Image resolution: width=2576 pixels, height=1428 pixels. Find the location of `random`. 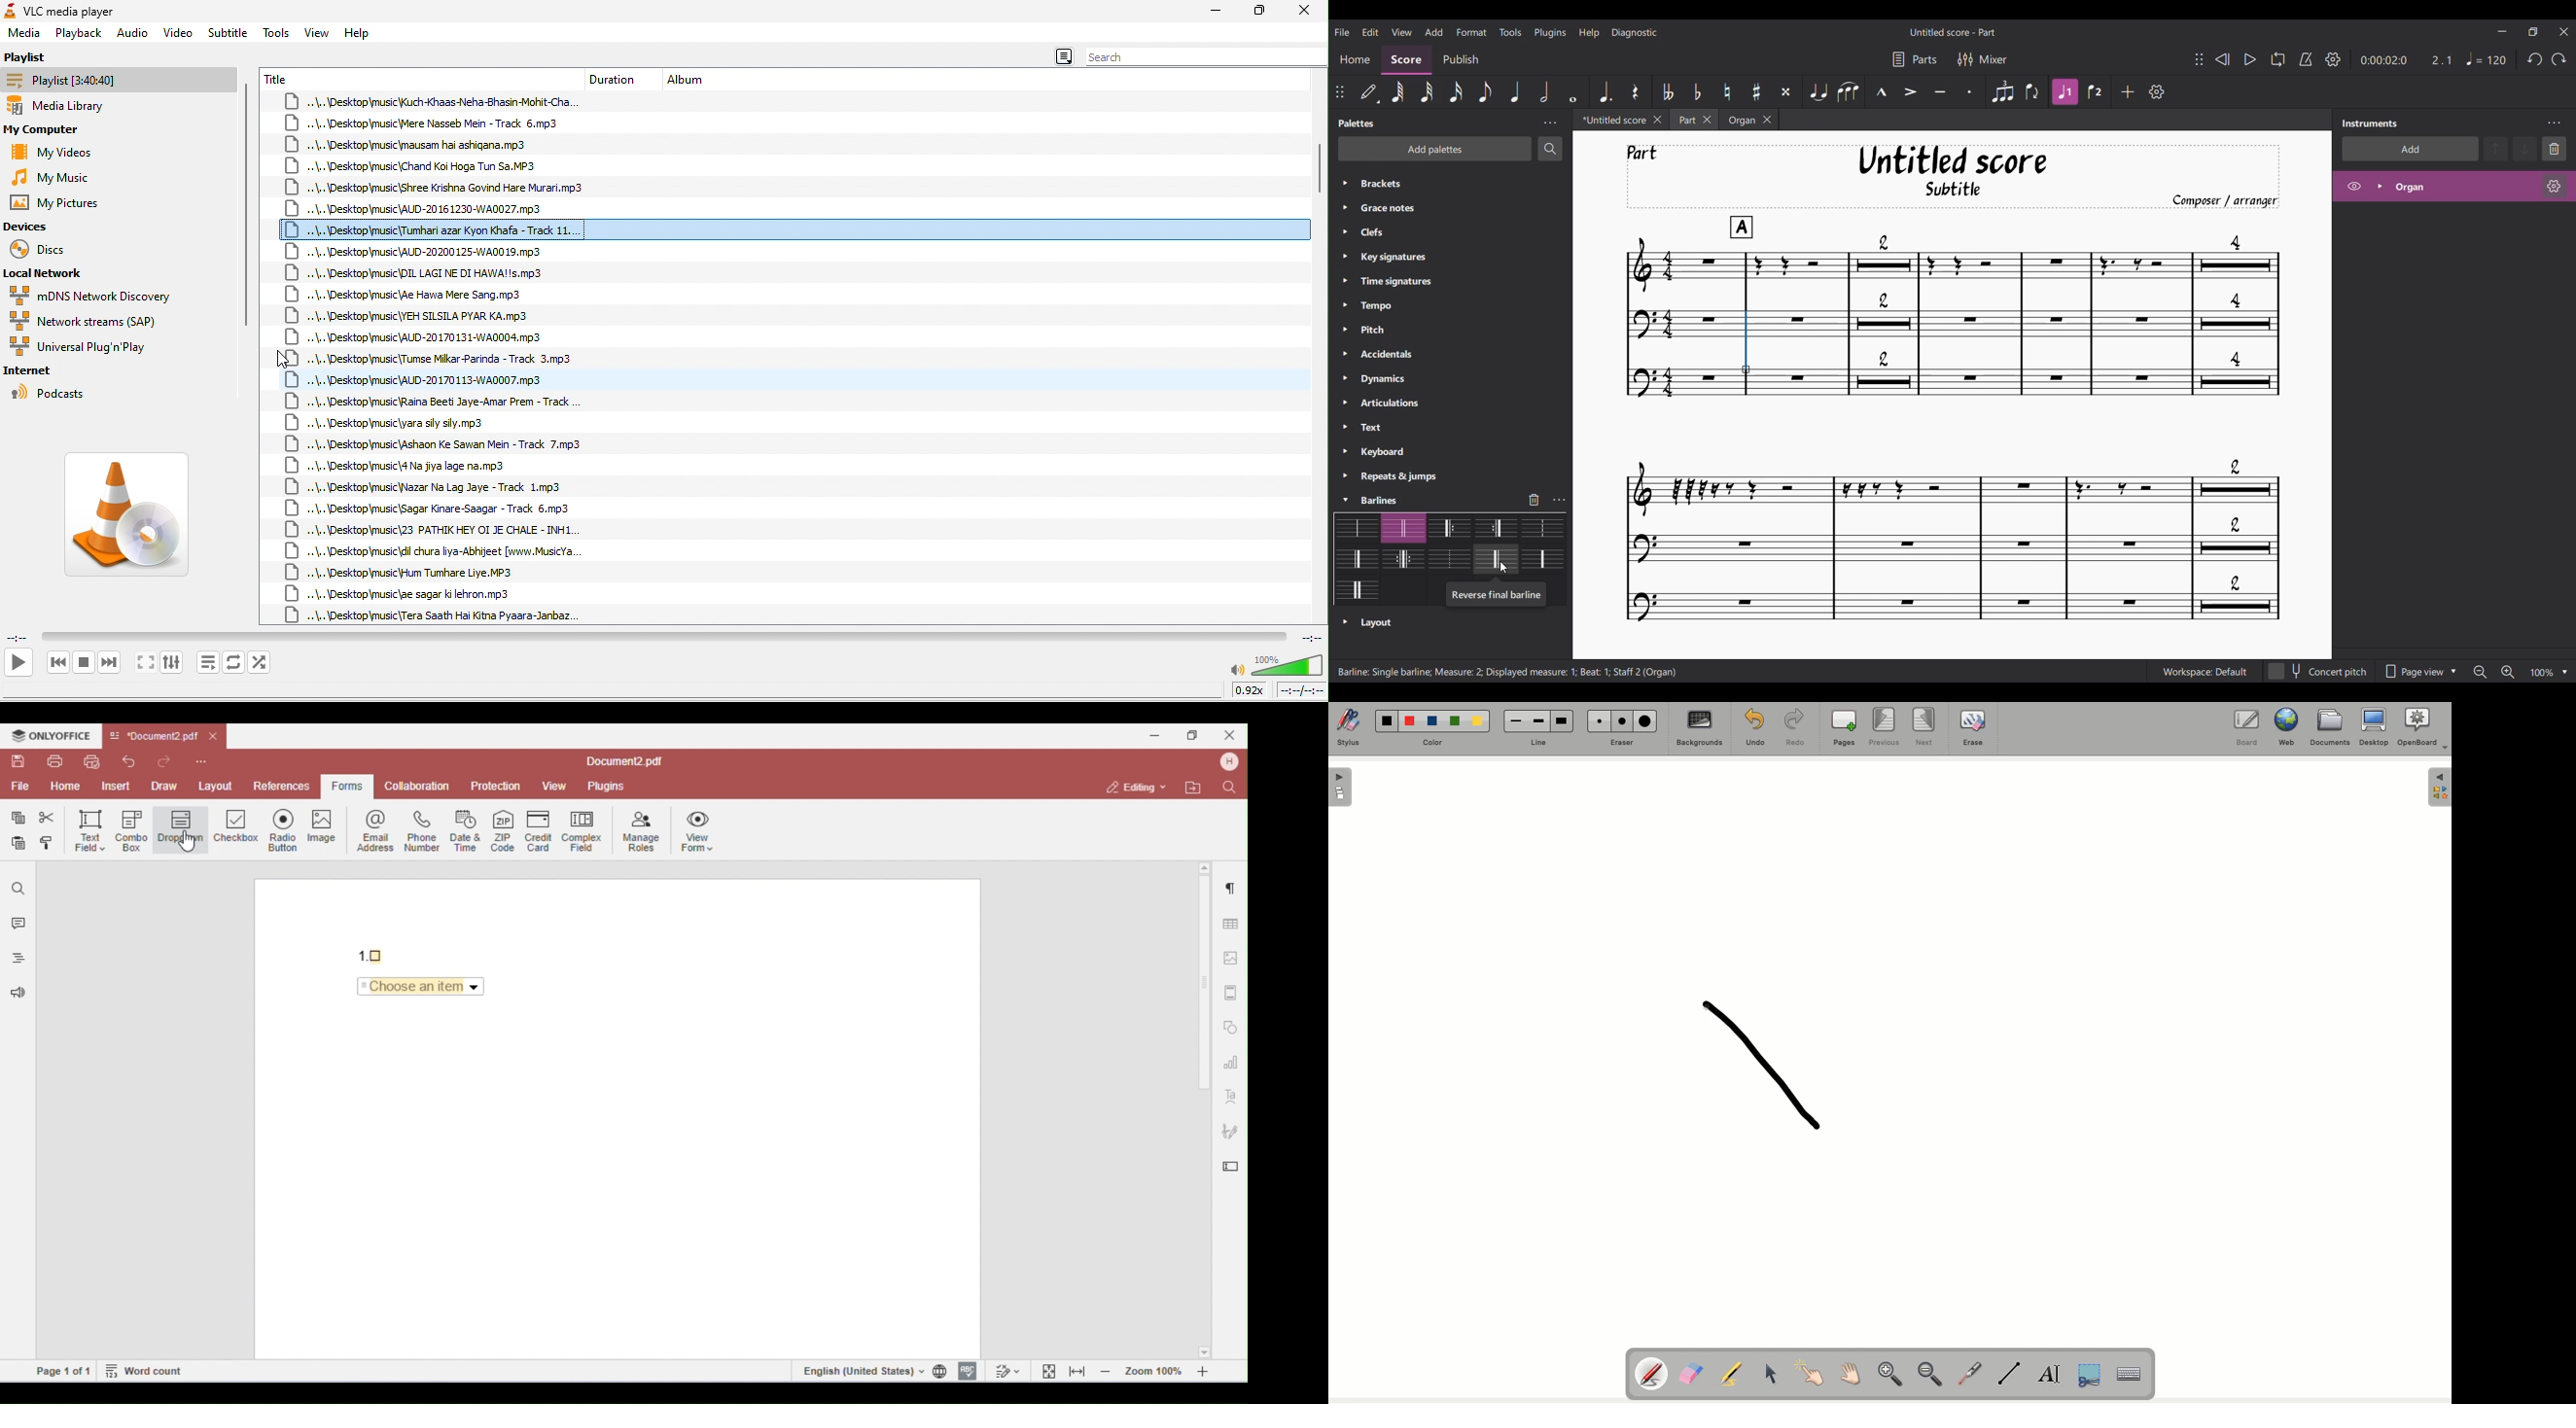

random is located at coordinates (262, 662).